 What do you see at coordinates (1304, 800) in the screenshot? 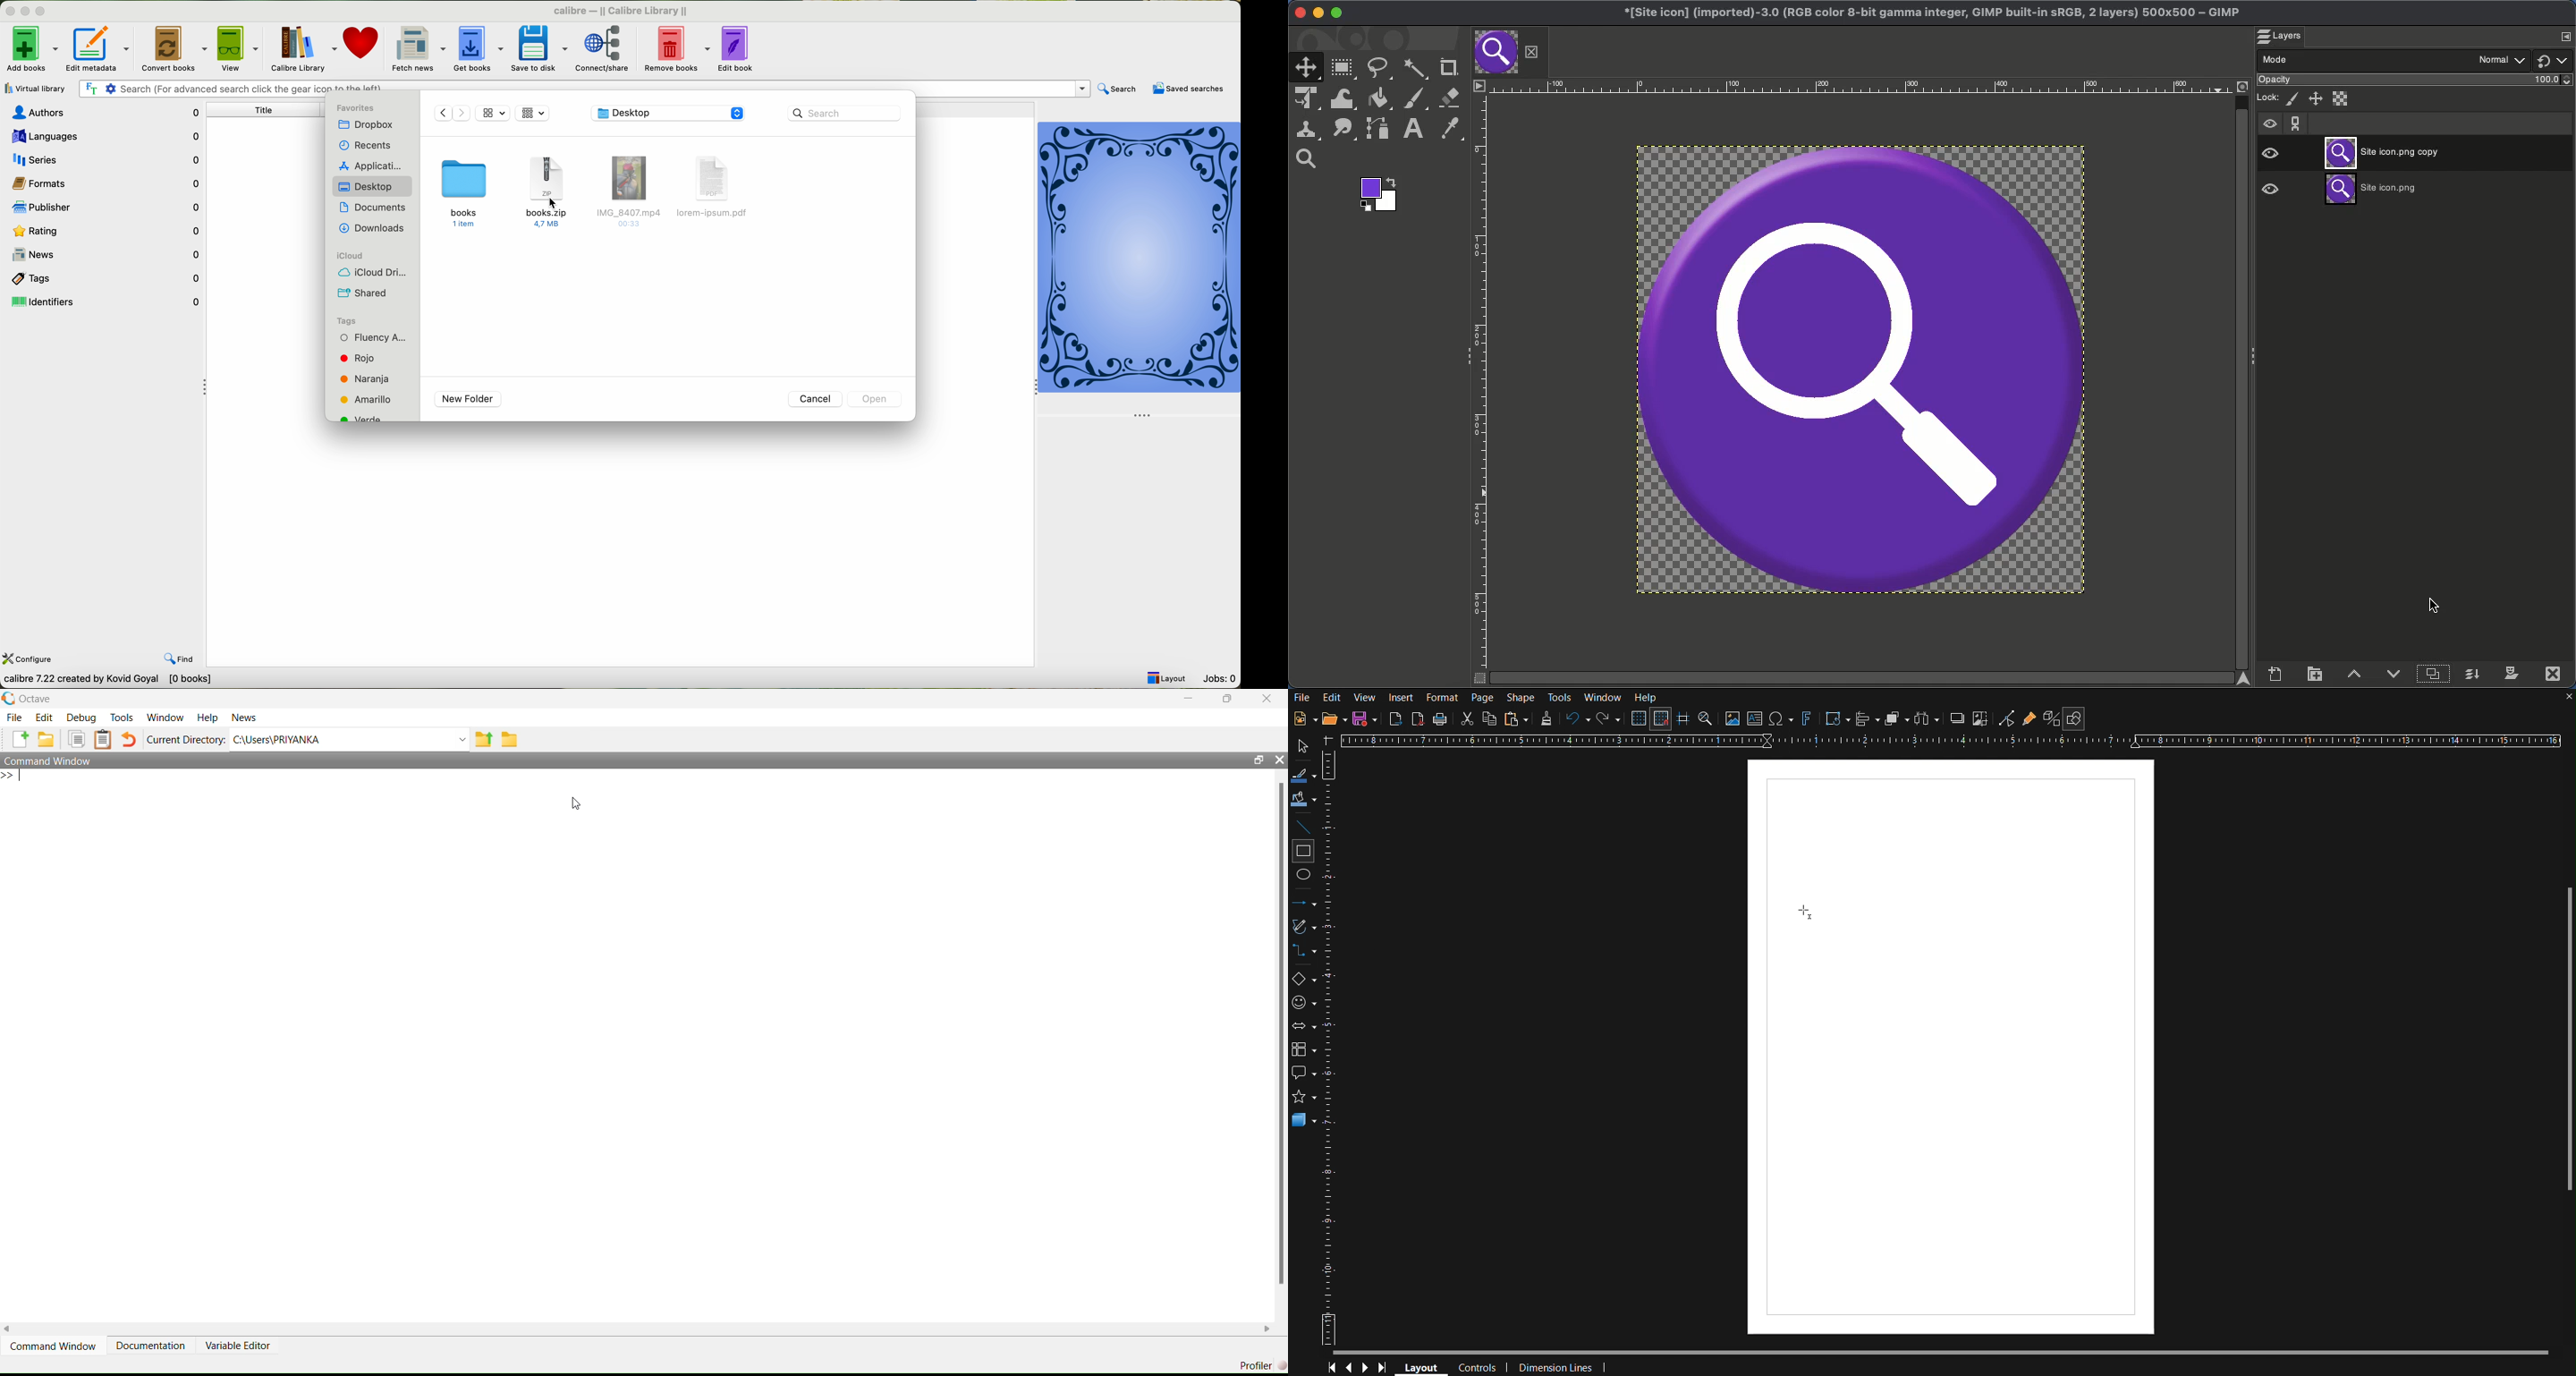
I see `Fill Color` at bounding box center [1304, 800].